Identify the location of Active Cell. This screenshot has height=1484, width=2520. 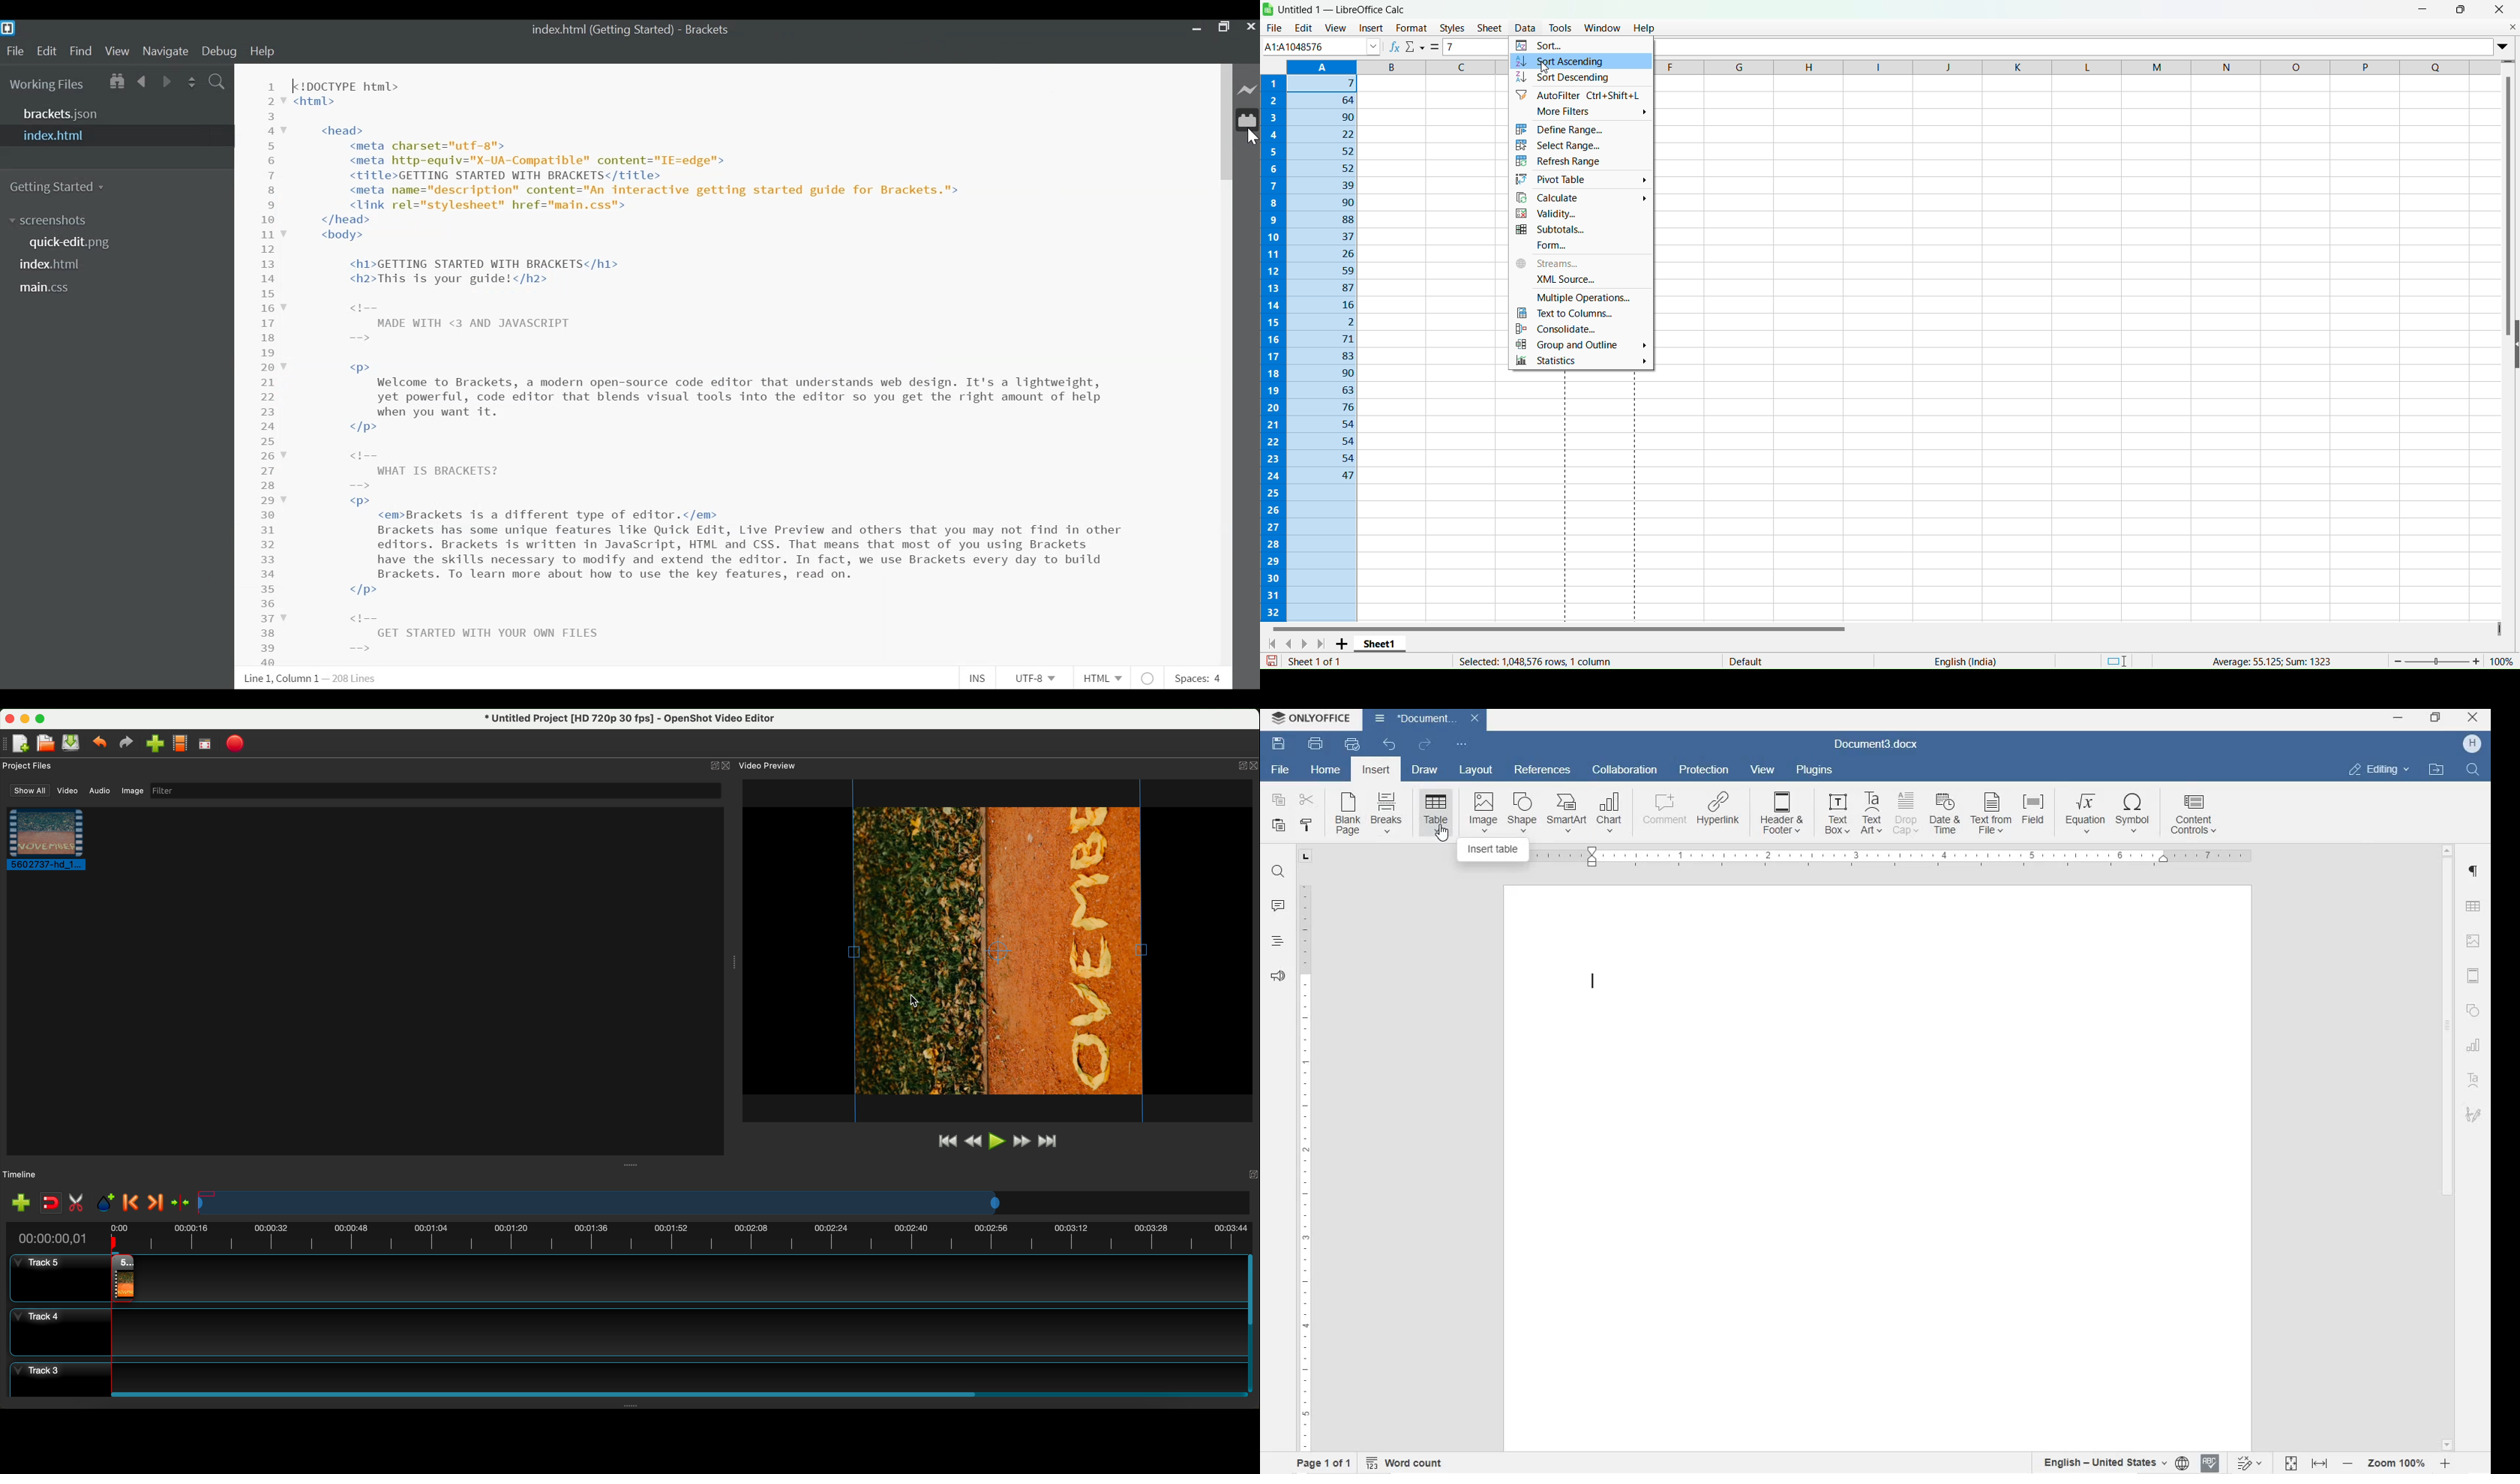
(1320, 46).